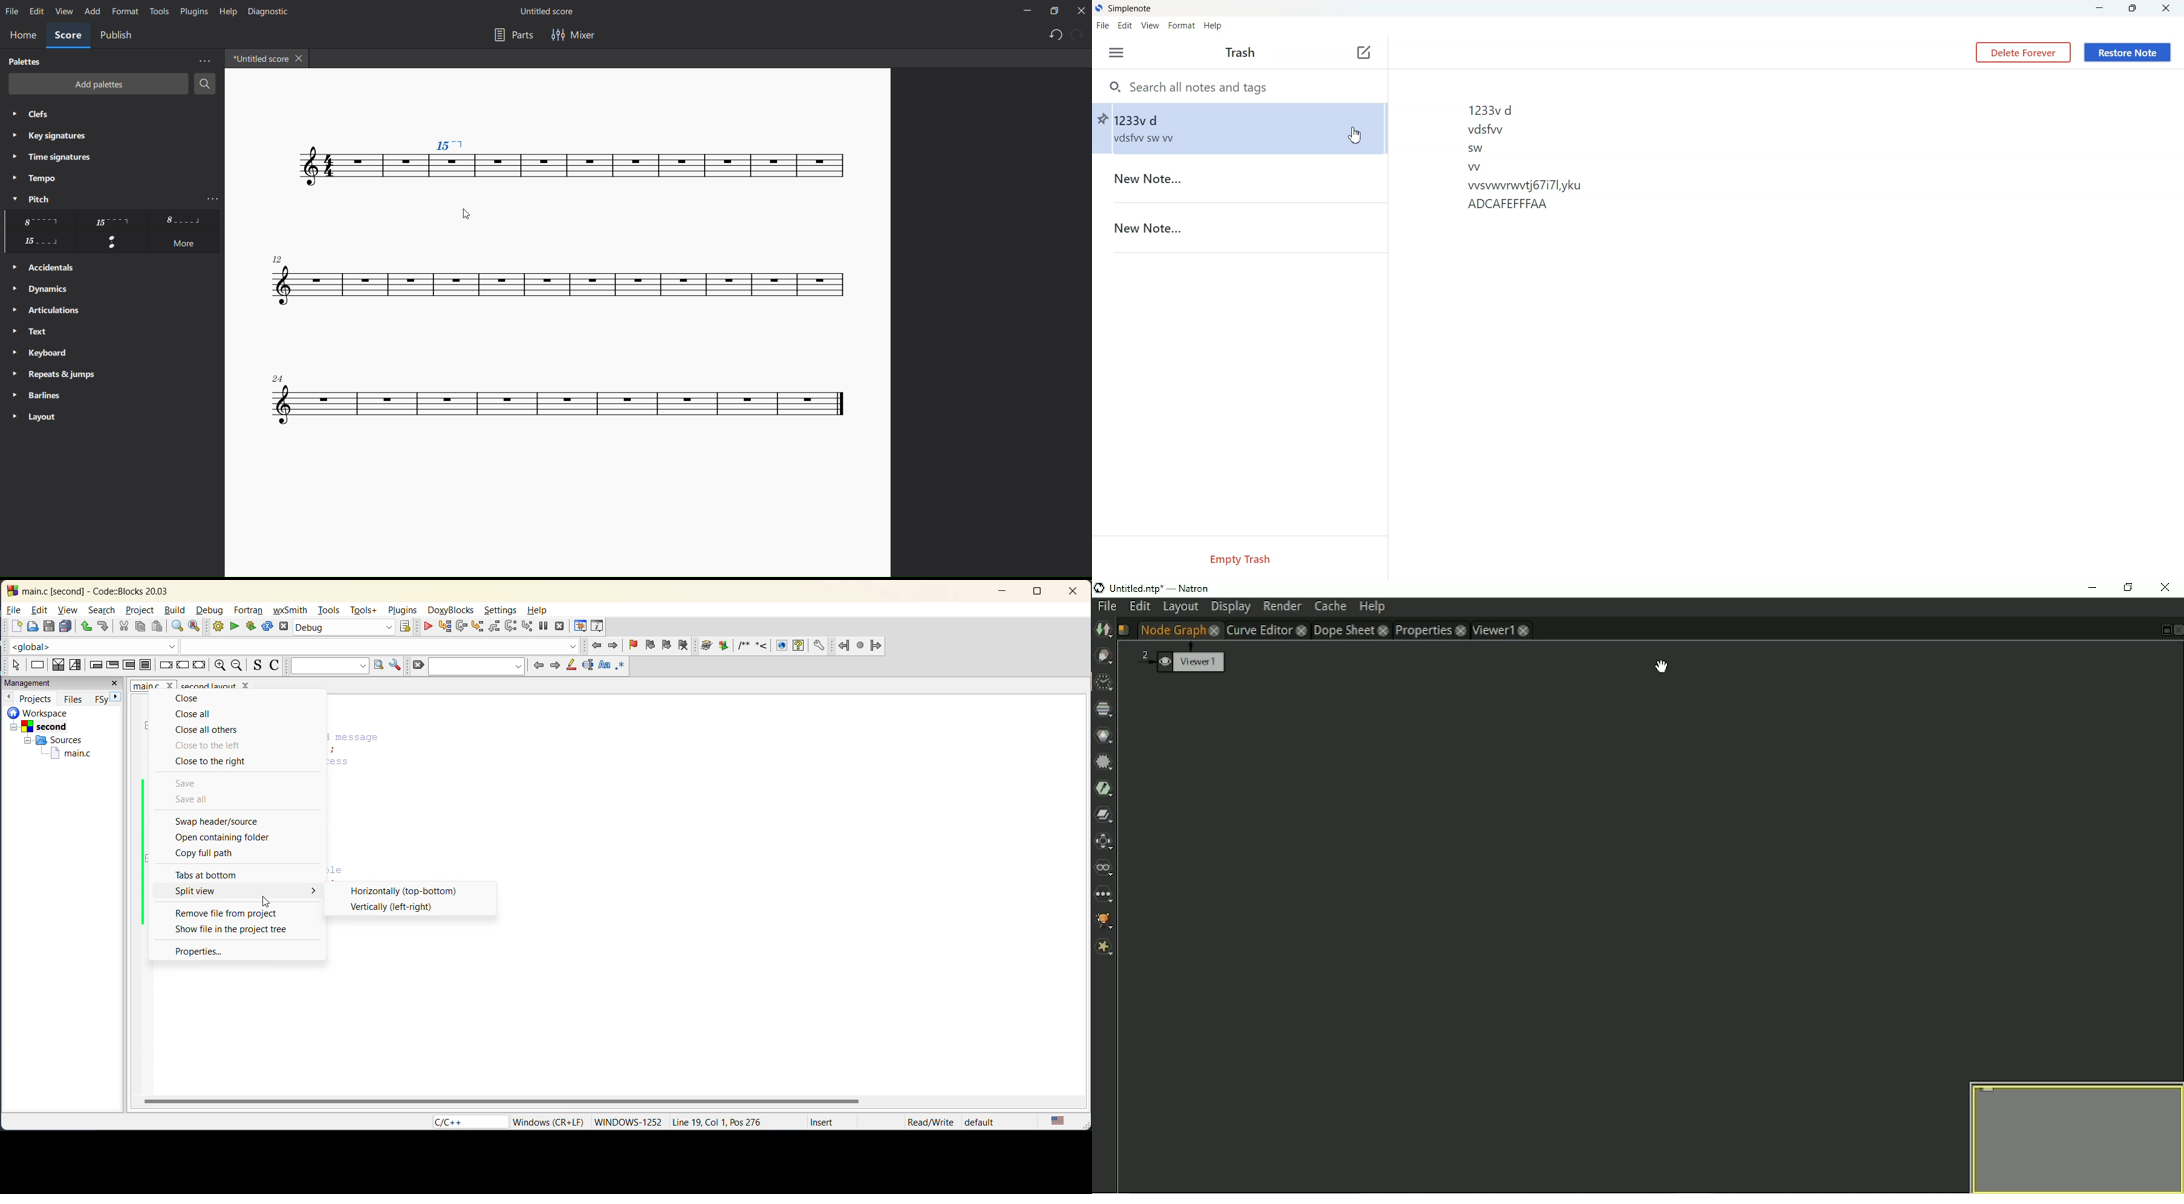 The image size is (2184, 1204). What do you see at coordinates (124, 11) in the screenshot?
I see `format` at bounding box center [124, 11].